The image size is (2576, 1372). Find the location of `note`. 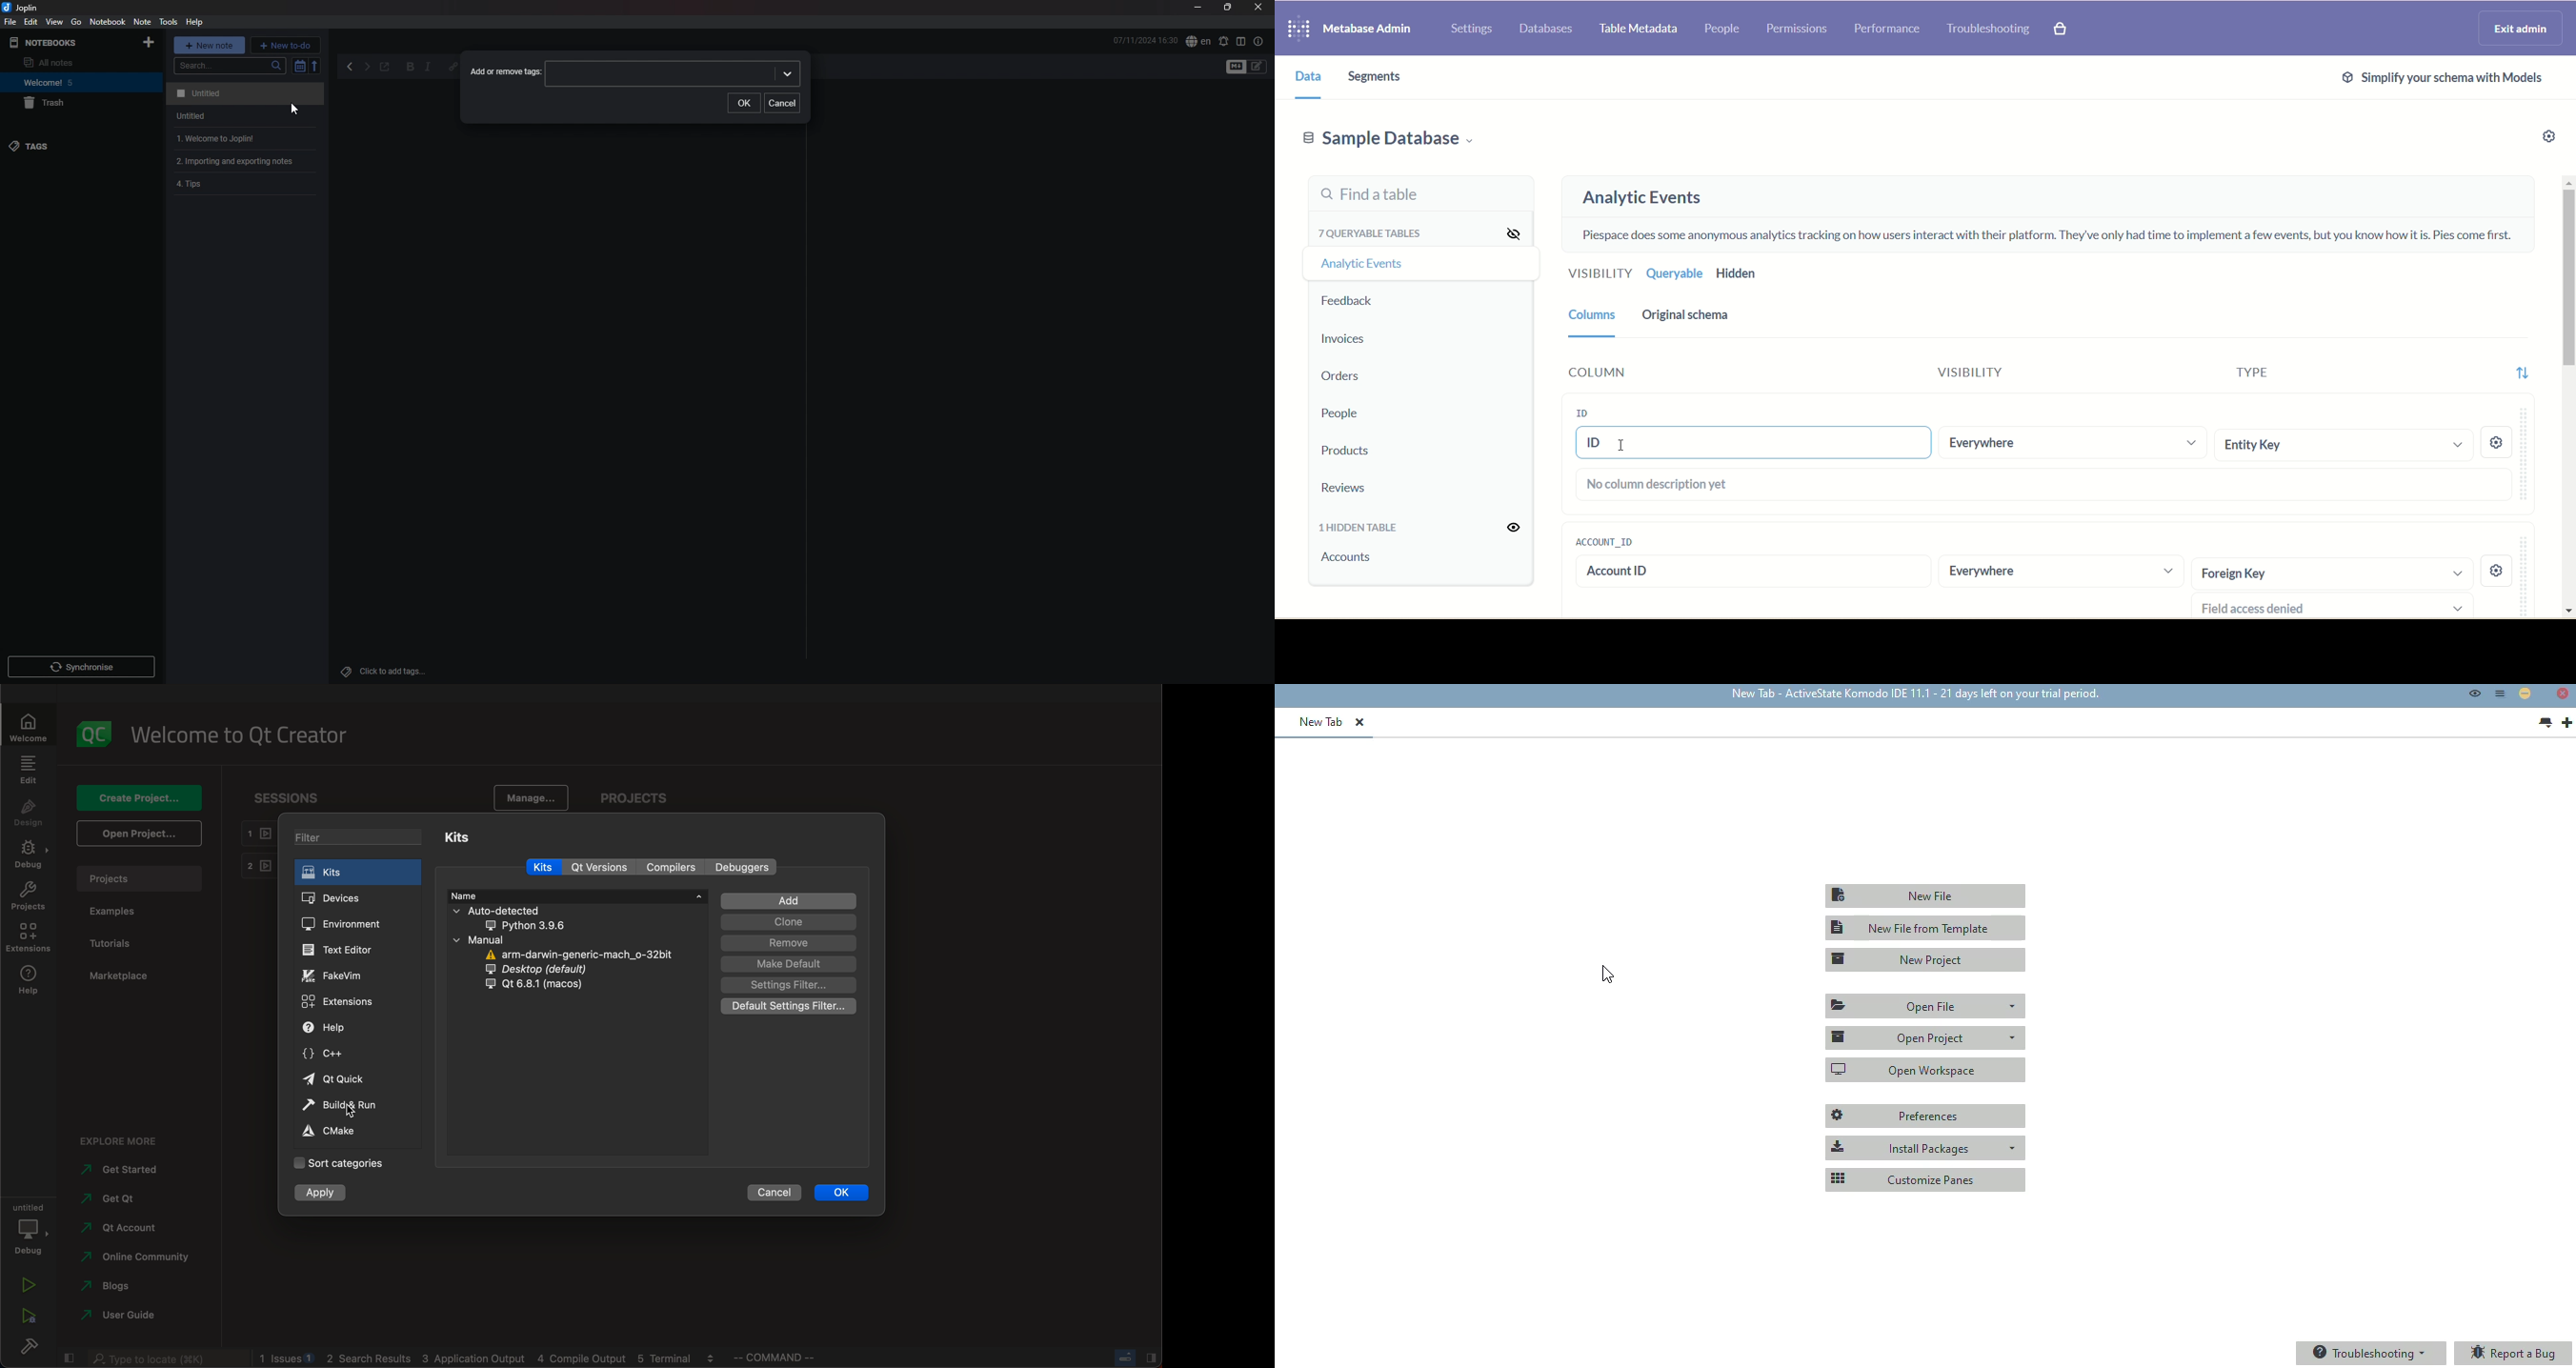

note is located at coordinates (243, 139).